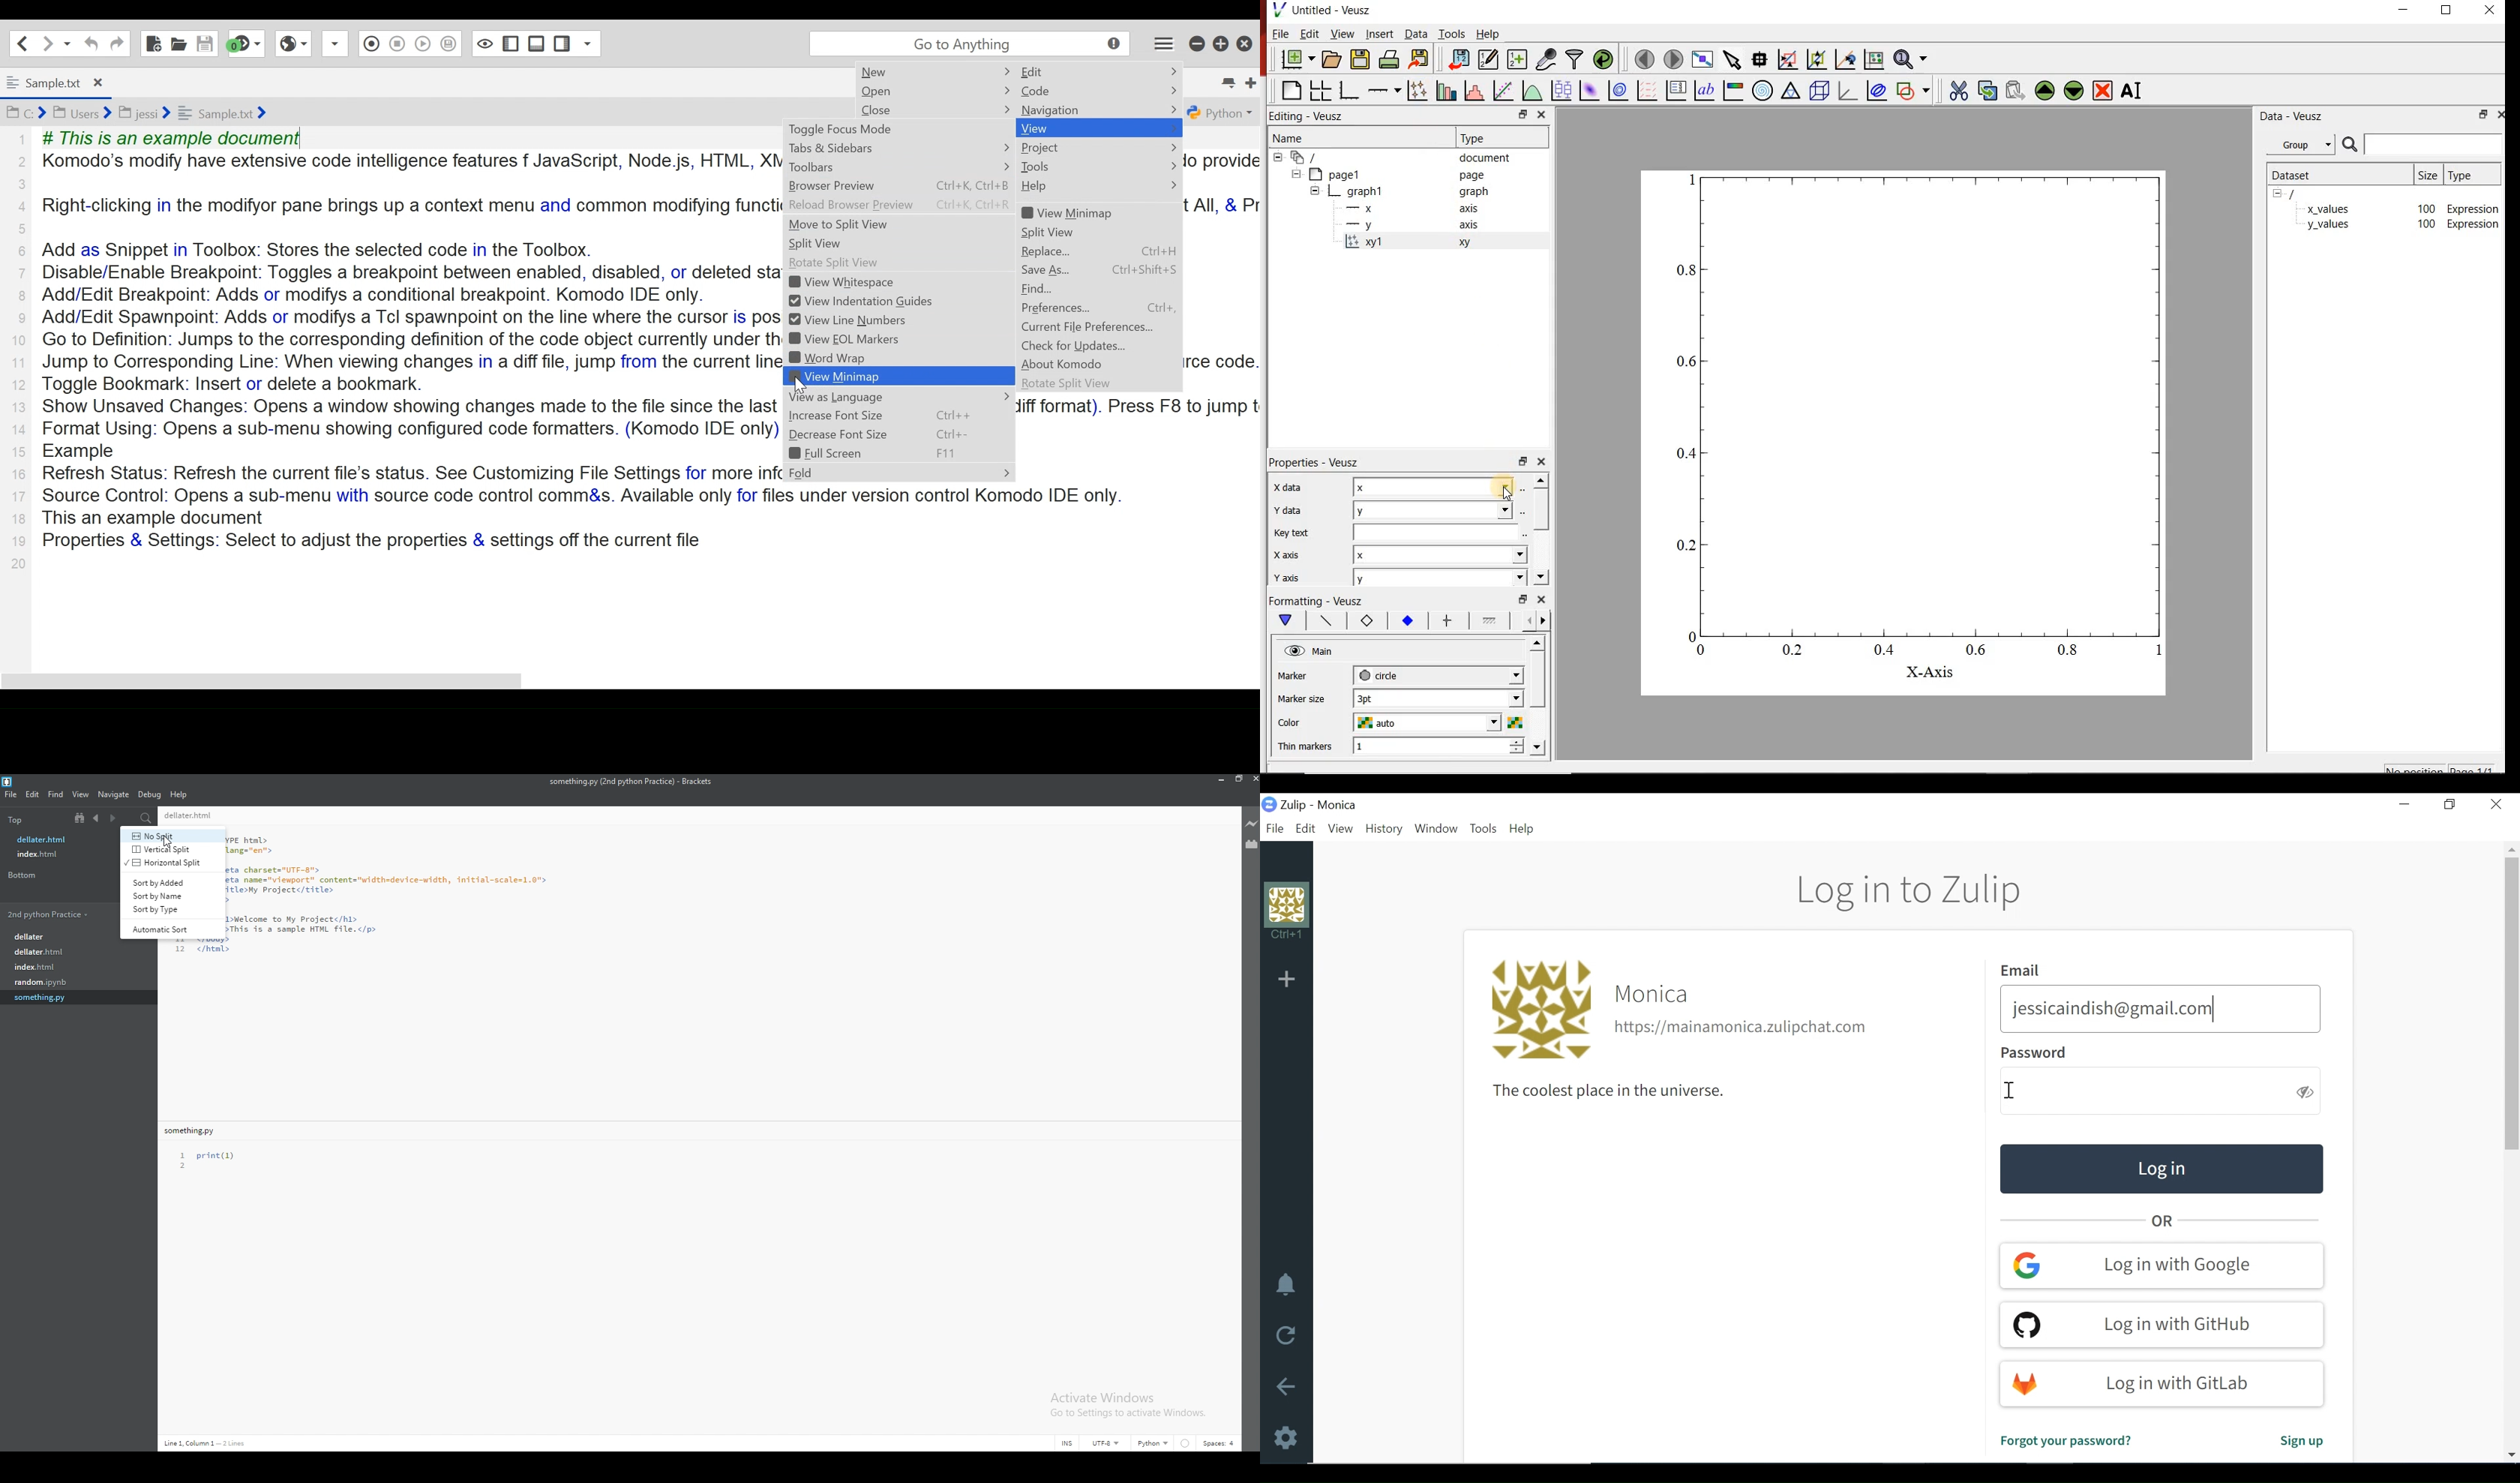 Image resolution: width=2520 pixels, height=1484 pixels. Describe the element at coordinates (1420, 59) in the screenshot. I see `export to graphics format` at that location.